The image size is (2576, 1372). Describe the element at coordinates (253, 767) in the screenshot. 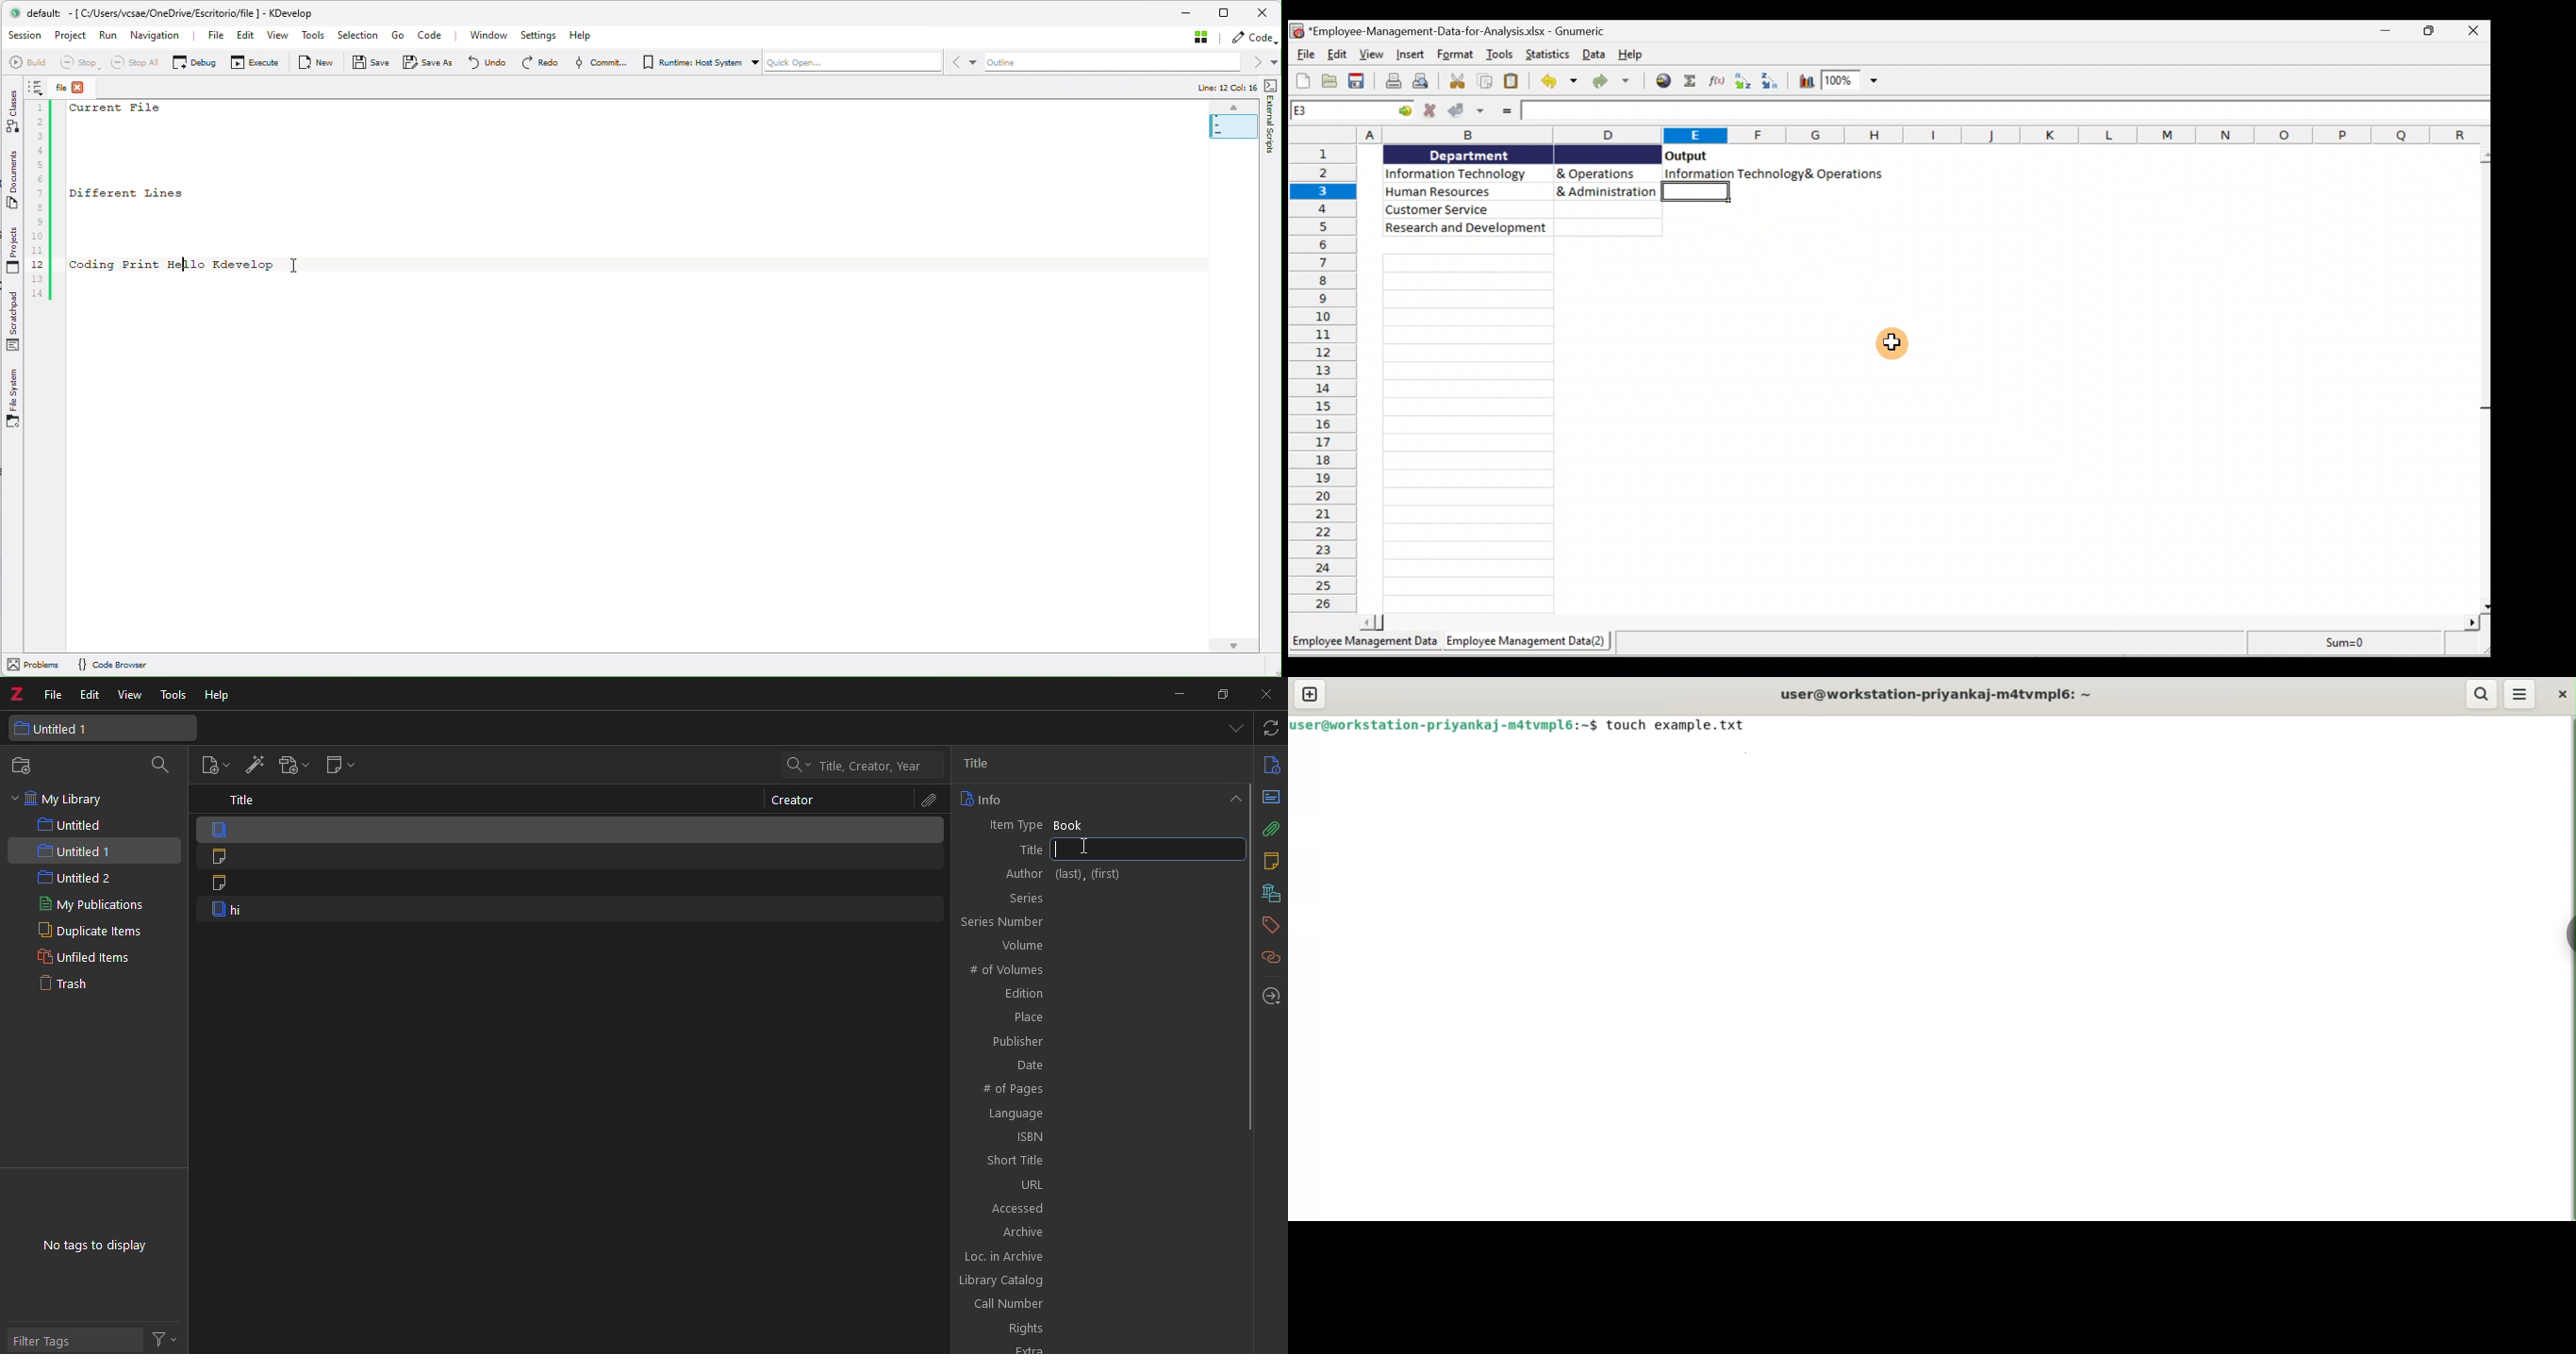

I see `add item` at that location.